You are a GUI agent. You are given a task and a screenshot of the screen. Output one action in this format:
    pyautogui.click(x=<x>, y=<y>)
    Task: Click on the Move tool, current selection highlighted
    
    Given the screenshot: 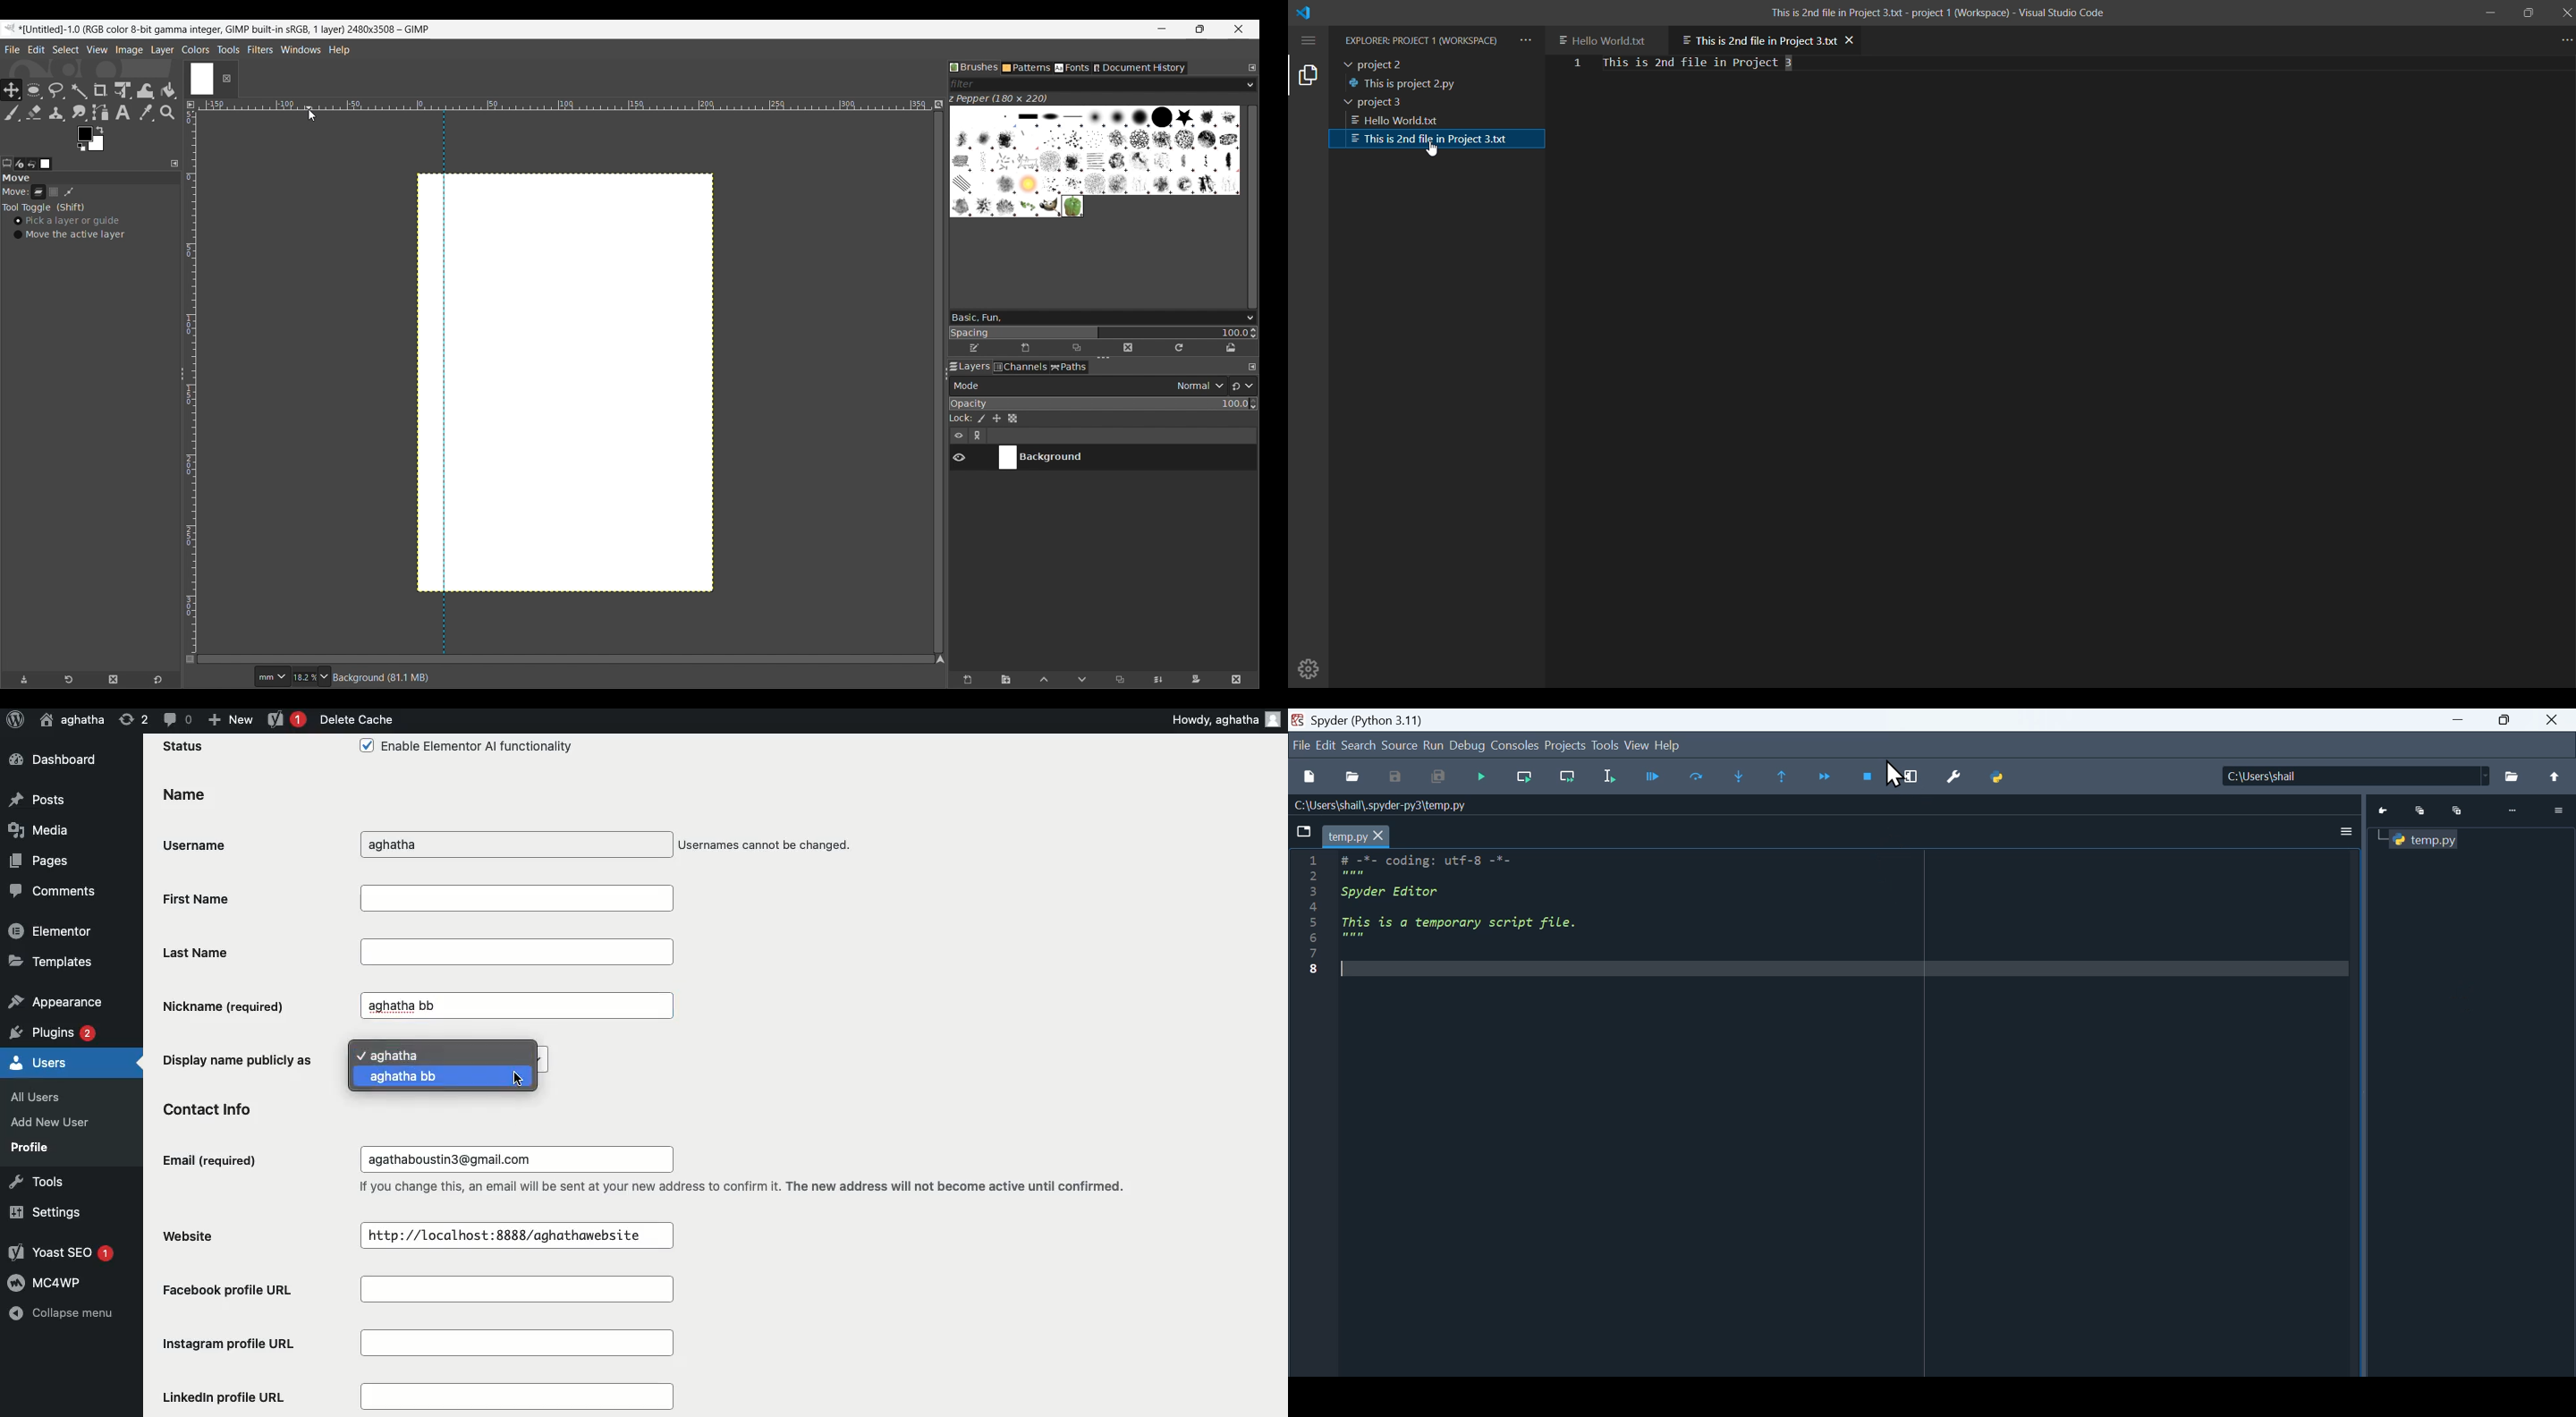 What is the action you would take?
    pyautogui.click(x=10, y=89)
    